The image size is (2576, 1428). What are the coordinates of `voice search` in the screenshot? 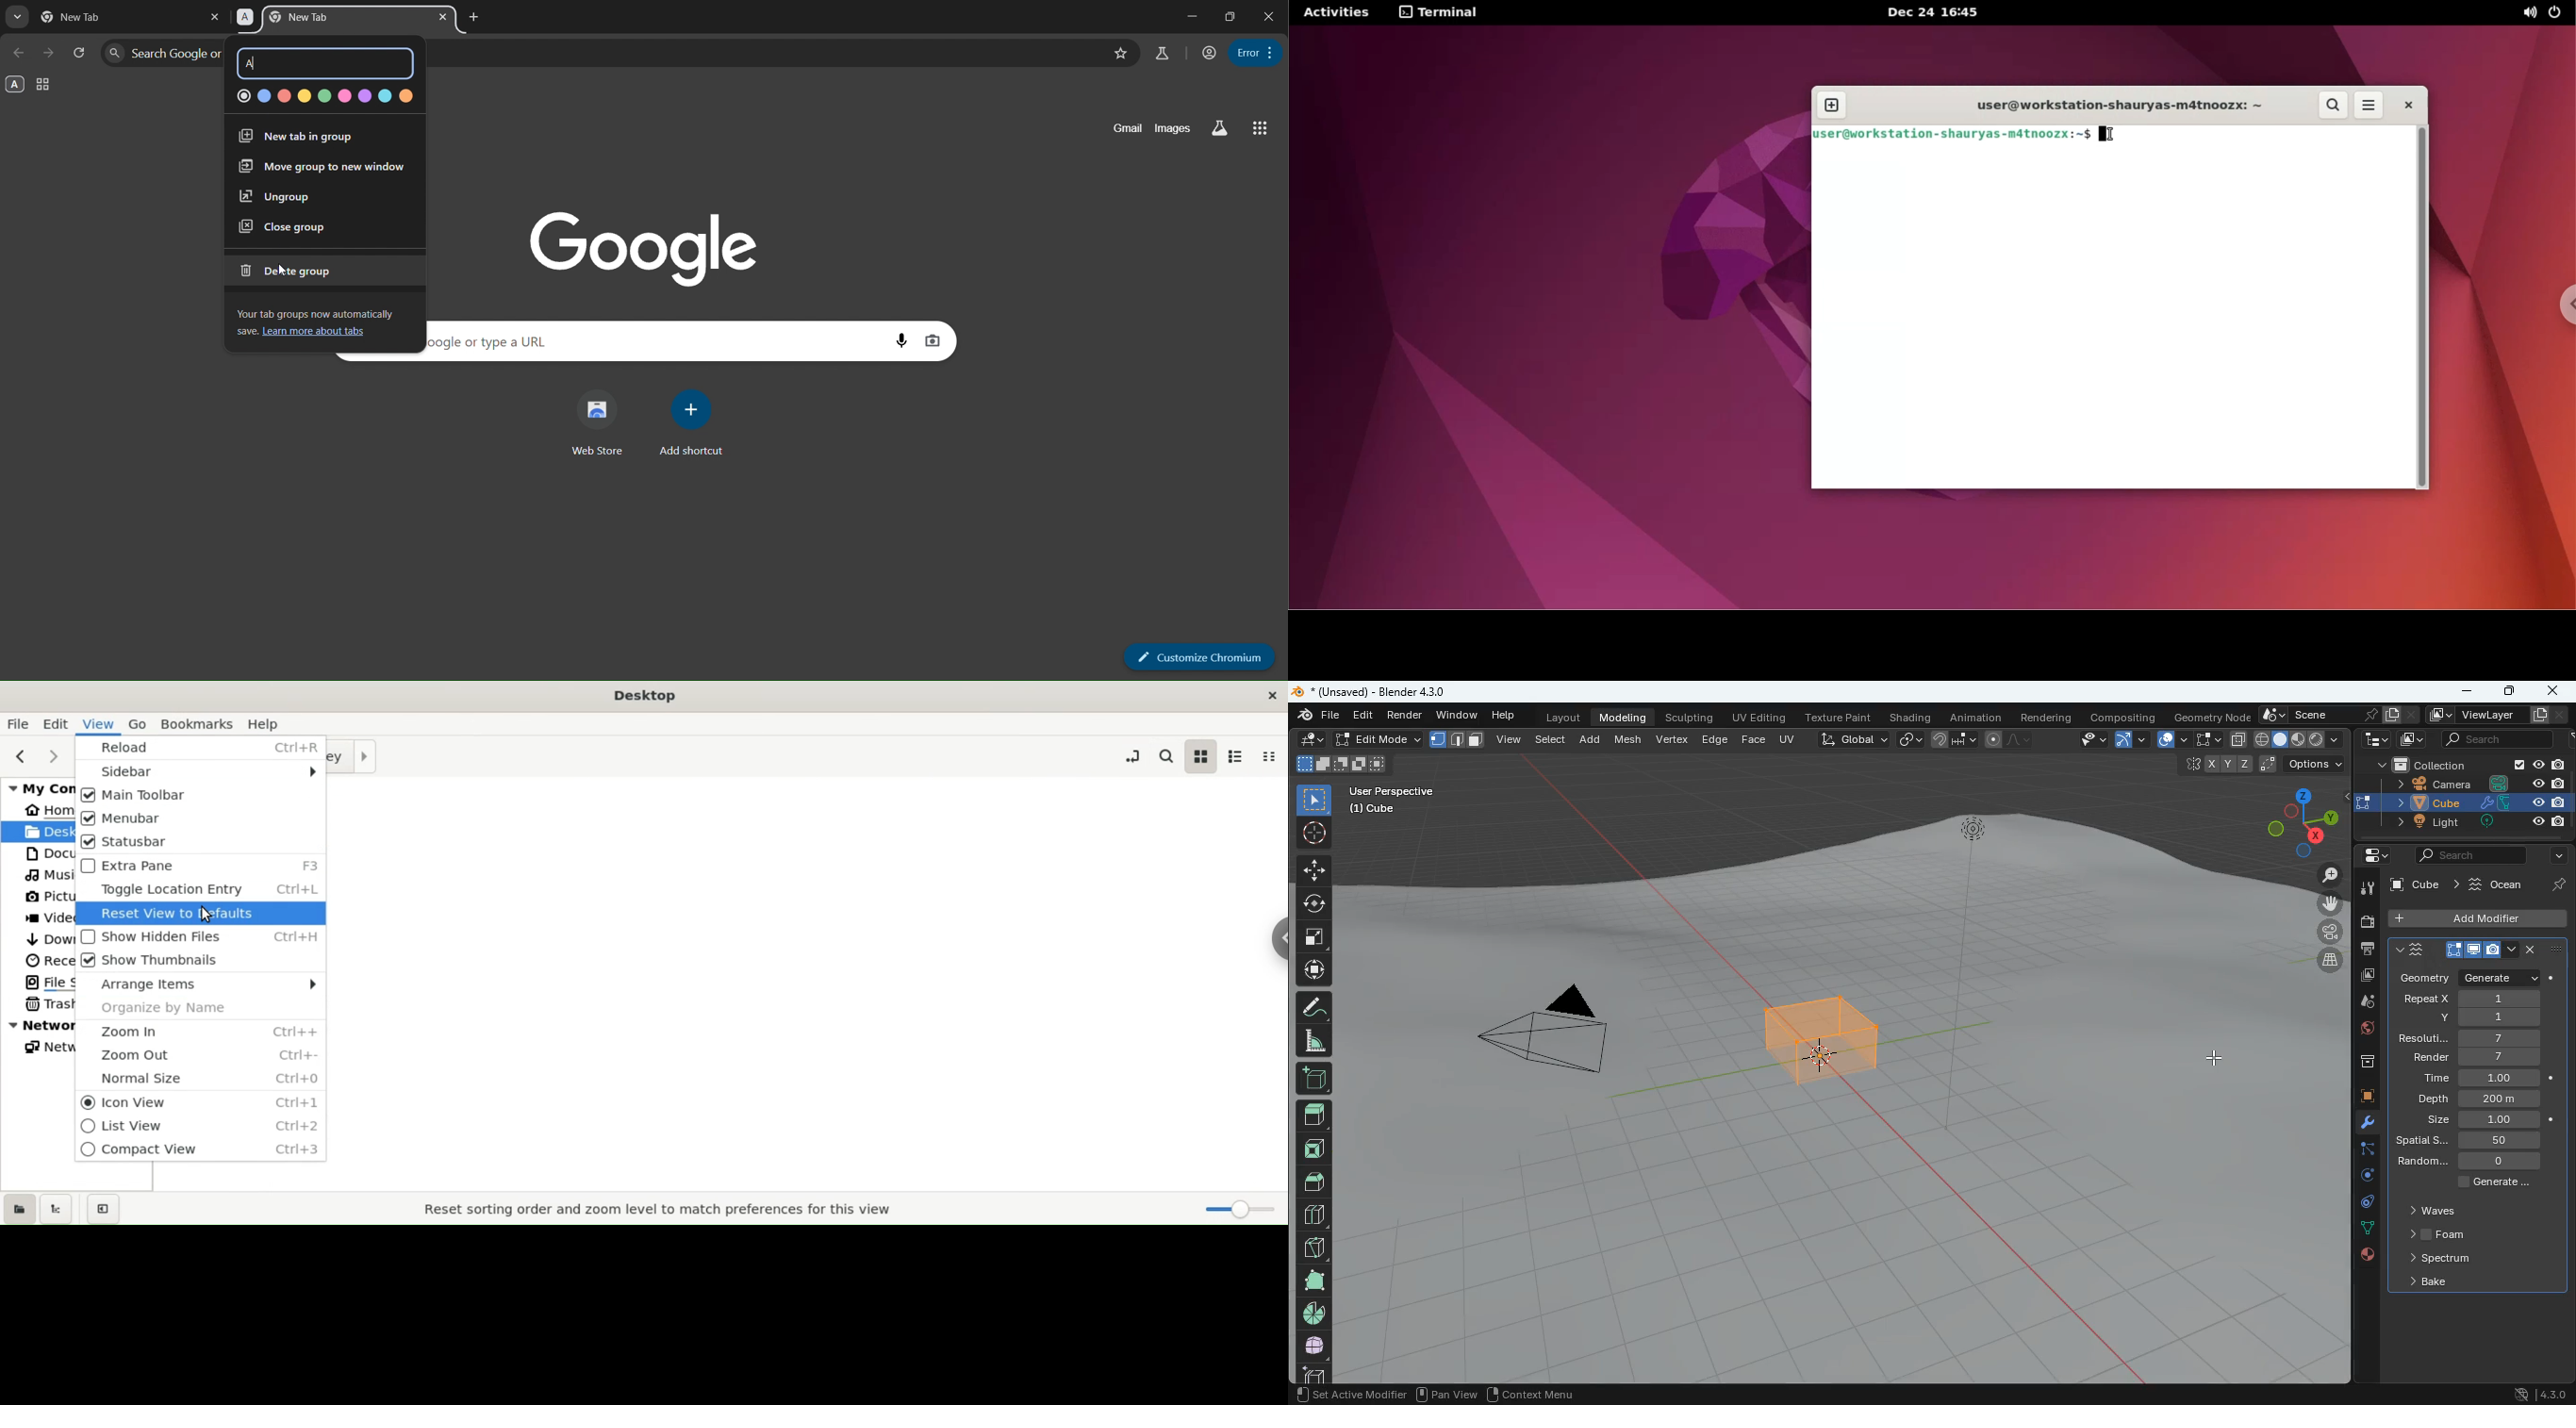 It's located at (902, 340).